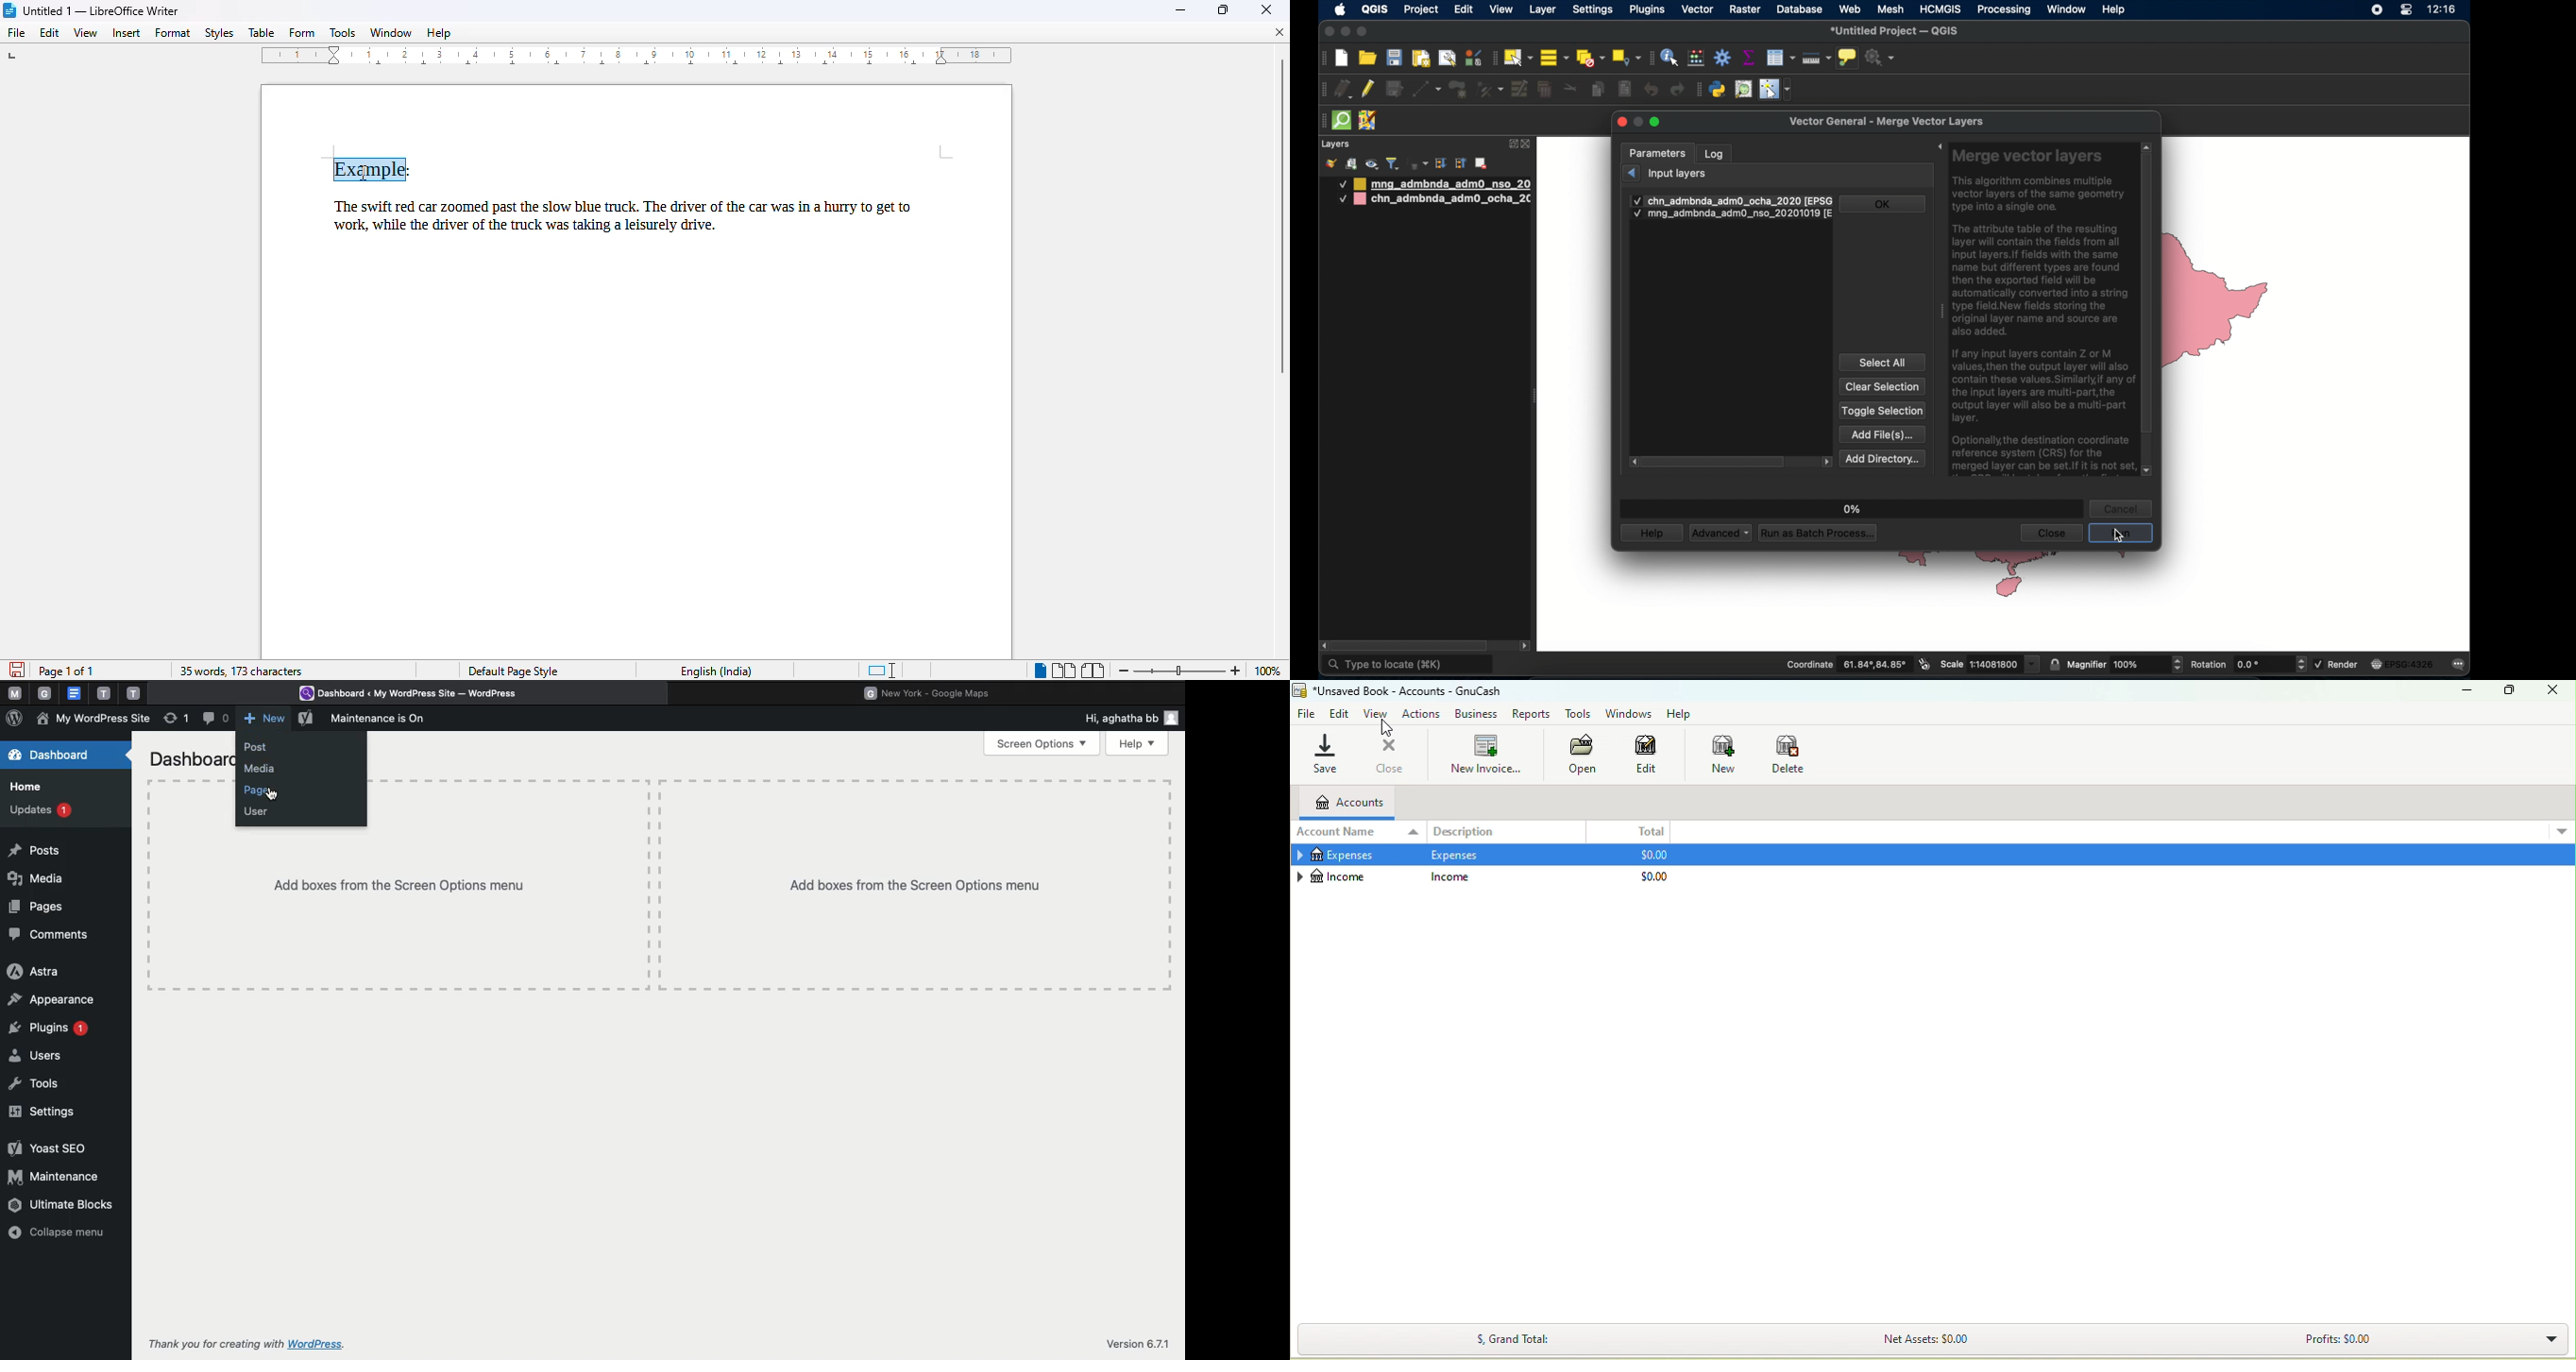 This screenshot has width=2576, height=1372. What do you see at coordinates (1307, 715) in the screenshot?
I see `File` at bounding box center [1307, 715].